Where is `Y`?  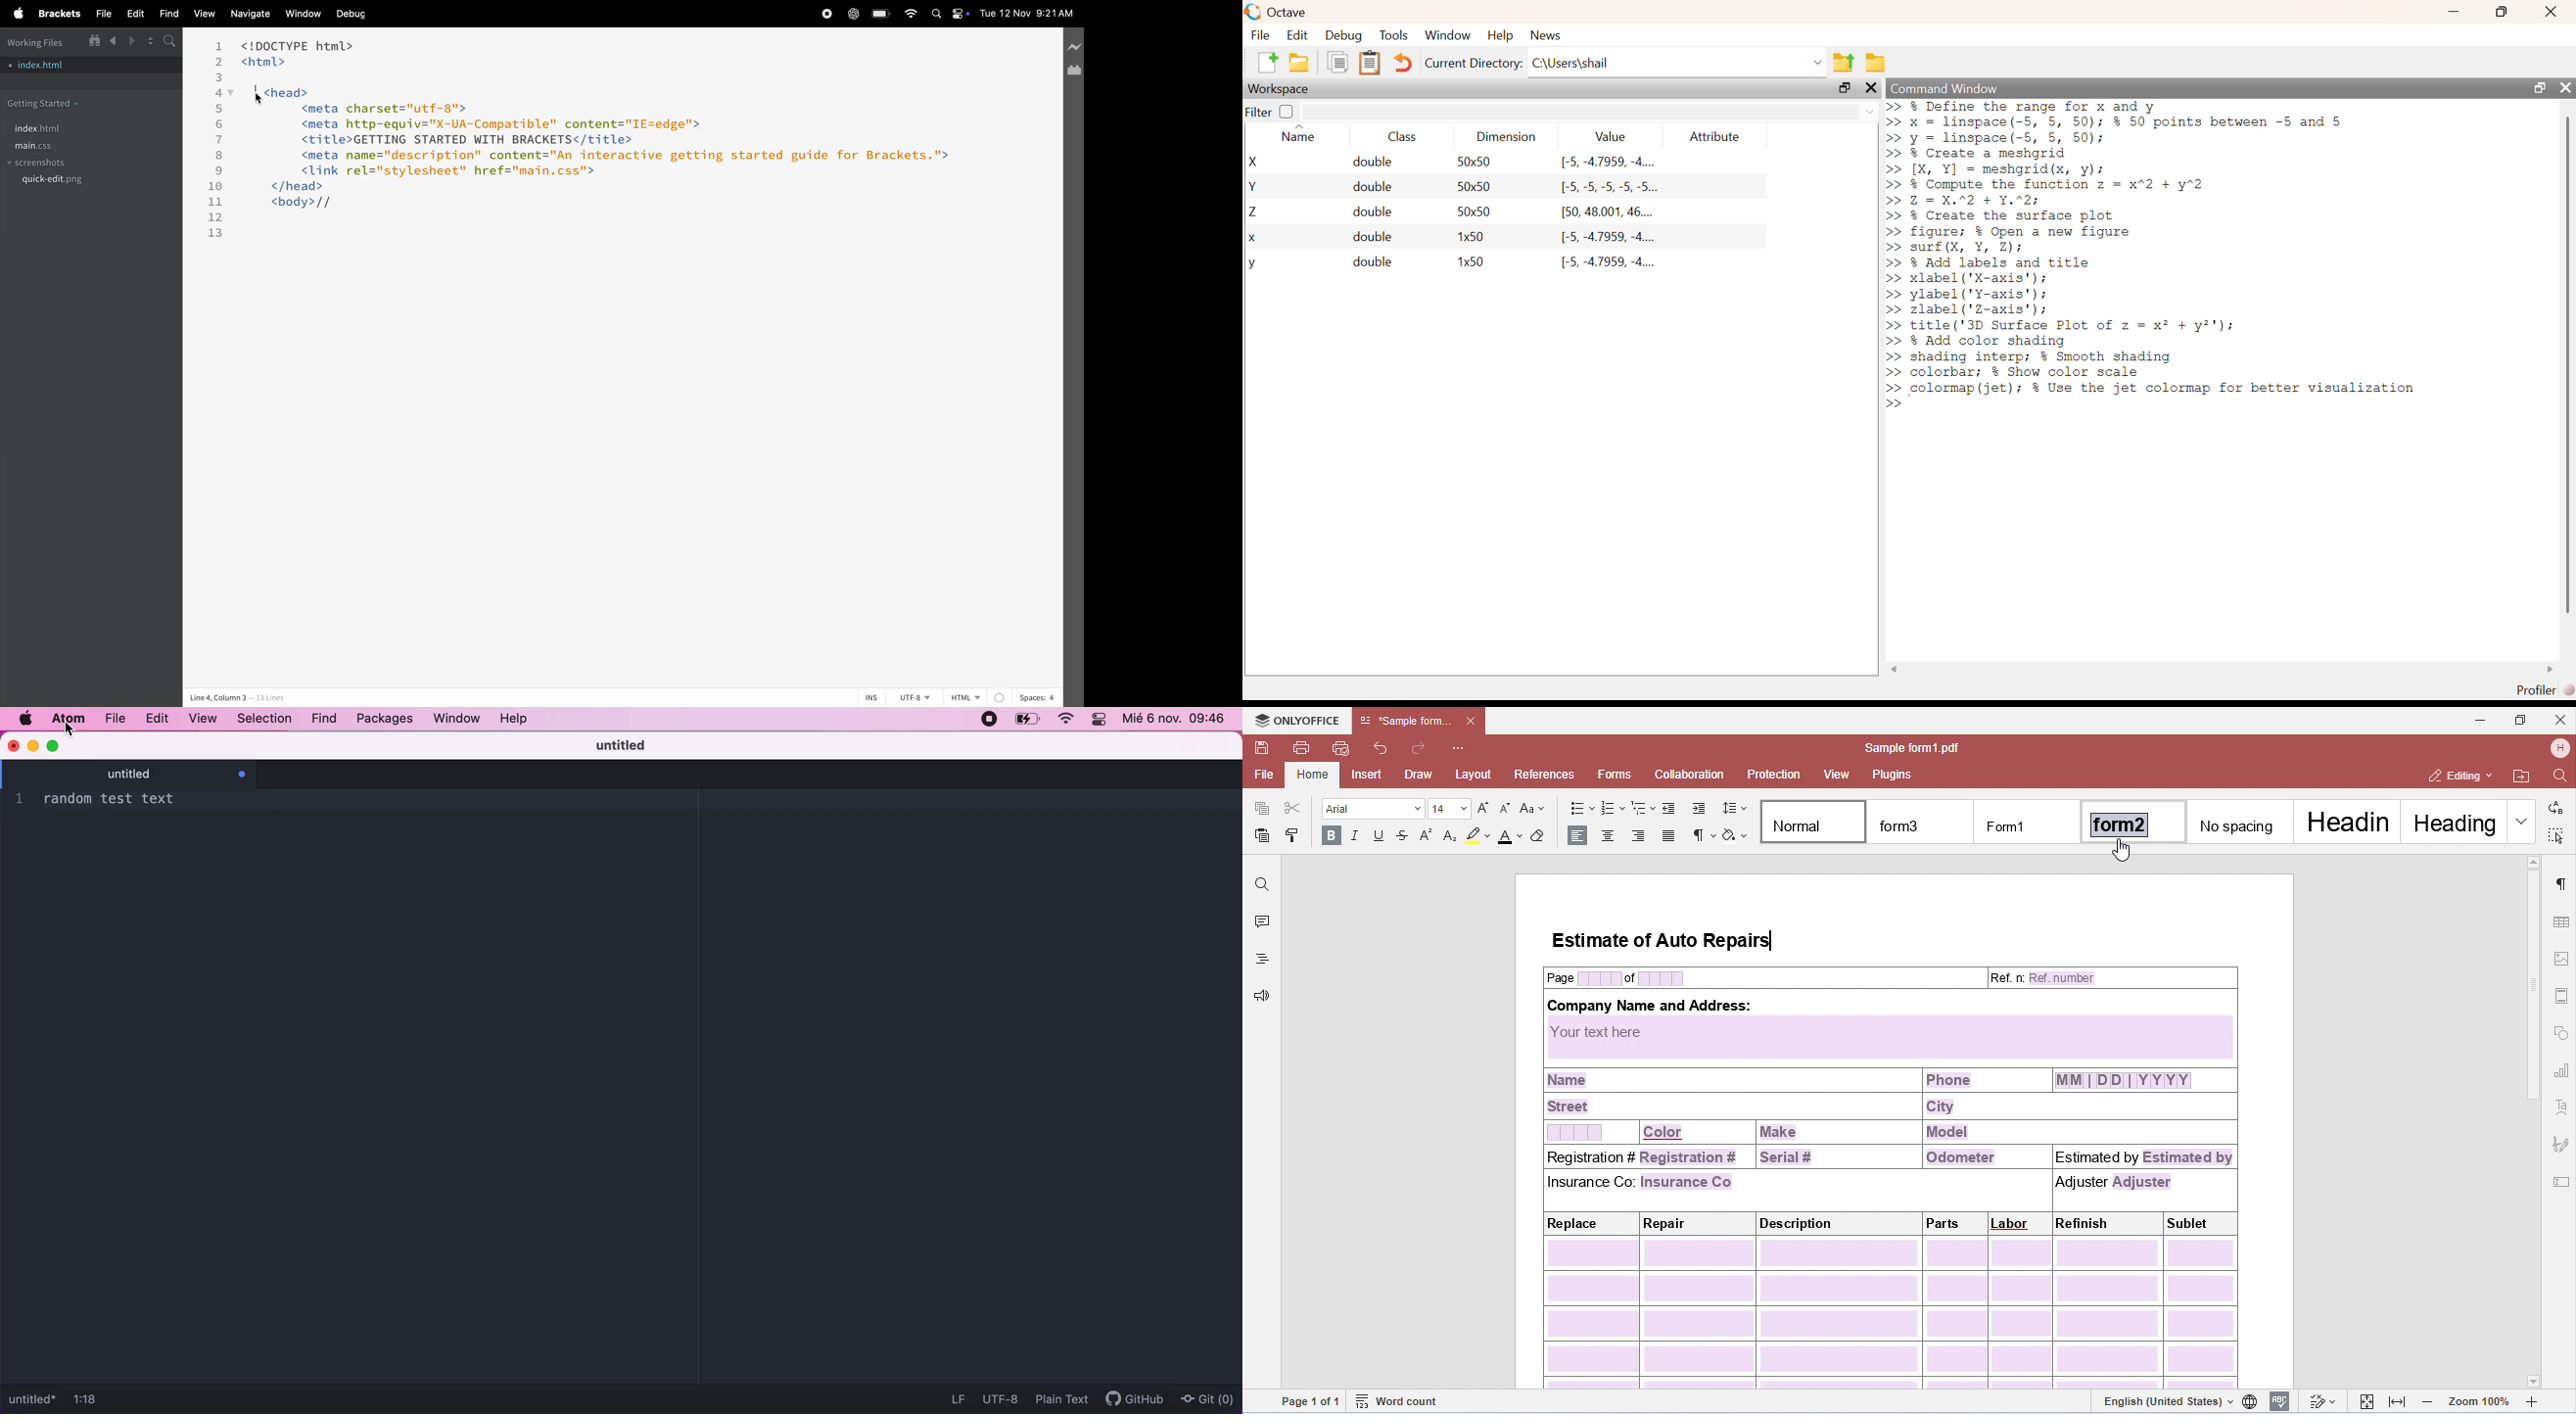 Y is located at coordinates (1254, 186).